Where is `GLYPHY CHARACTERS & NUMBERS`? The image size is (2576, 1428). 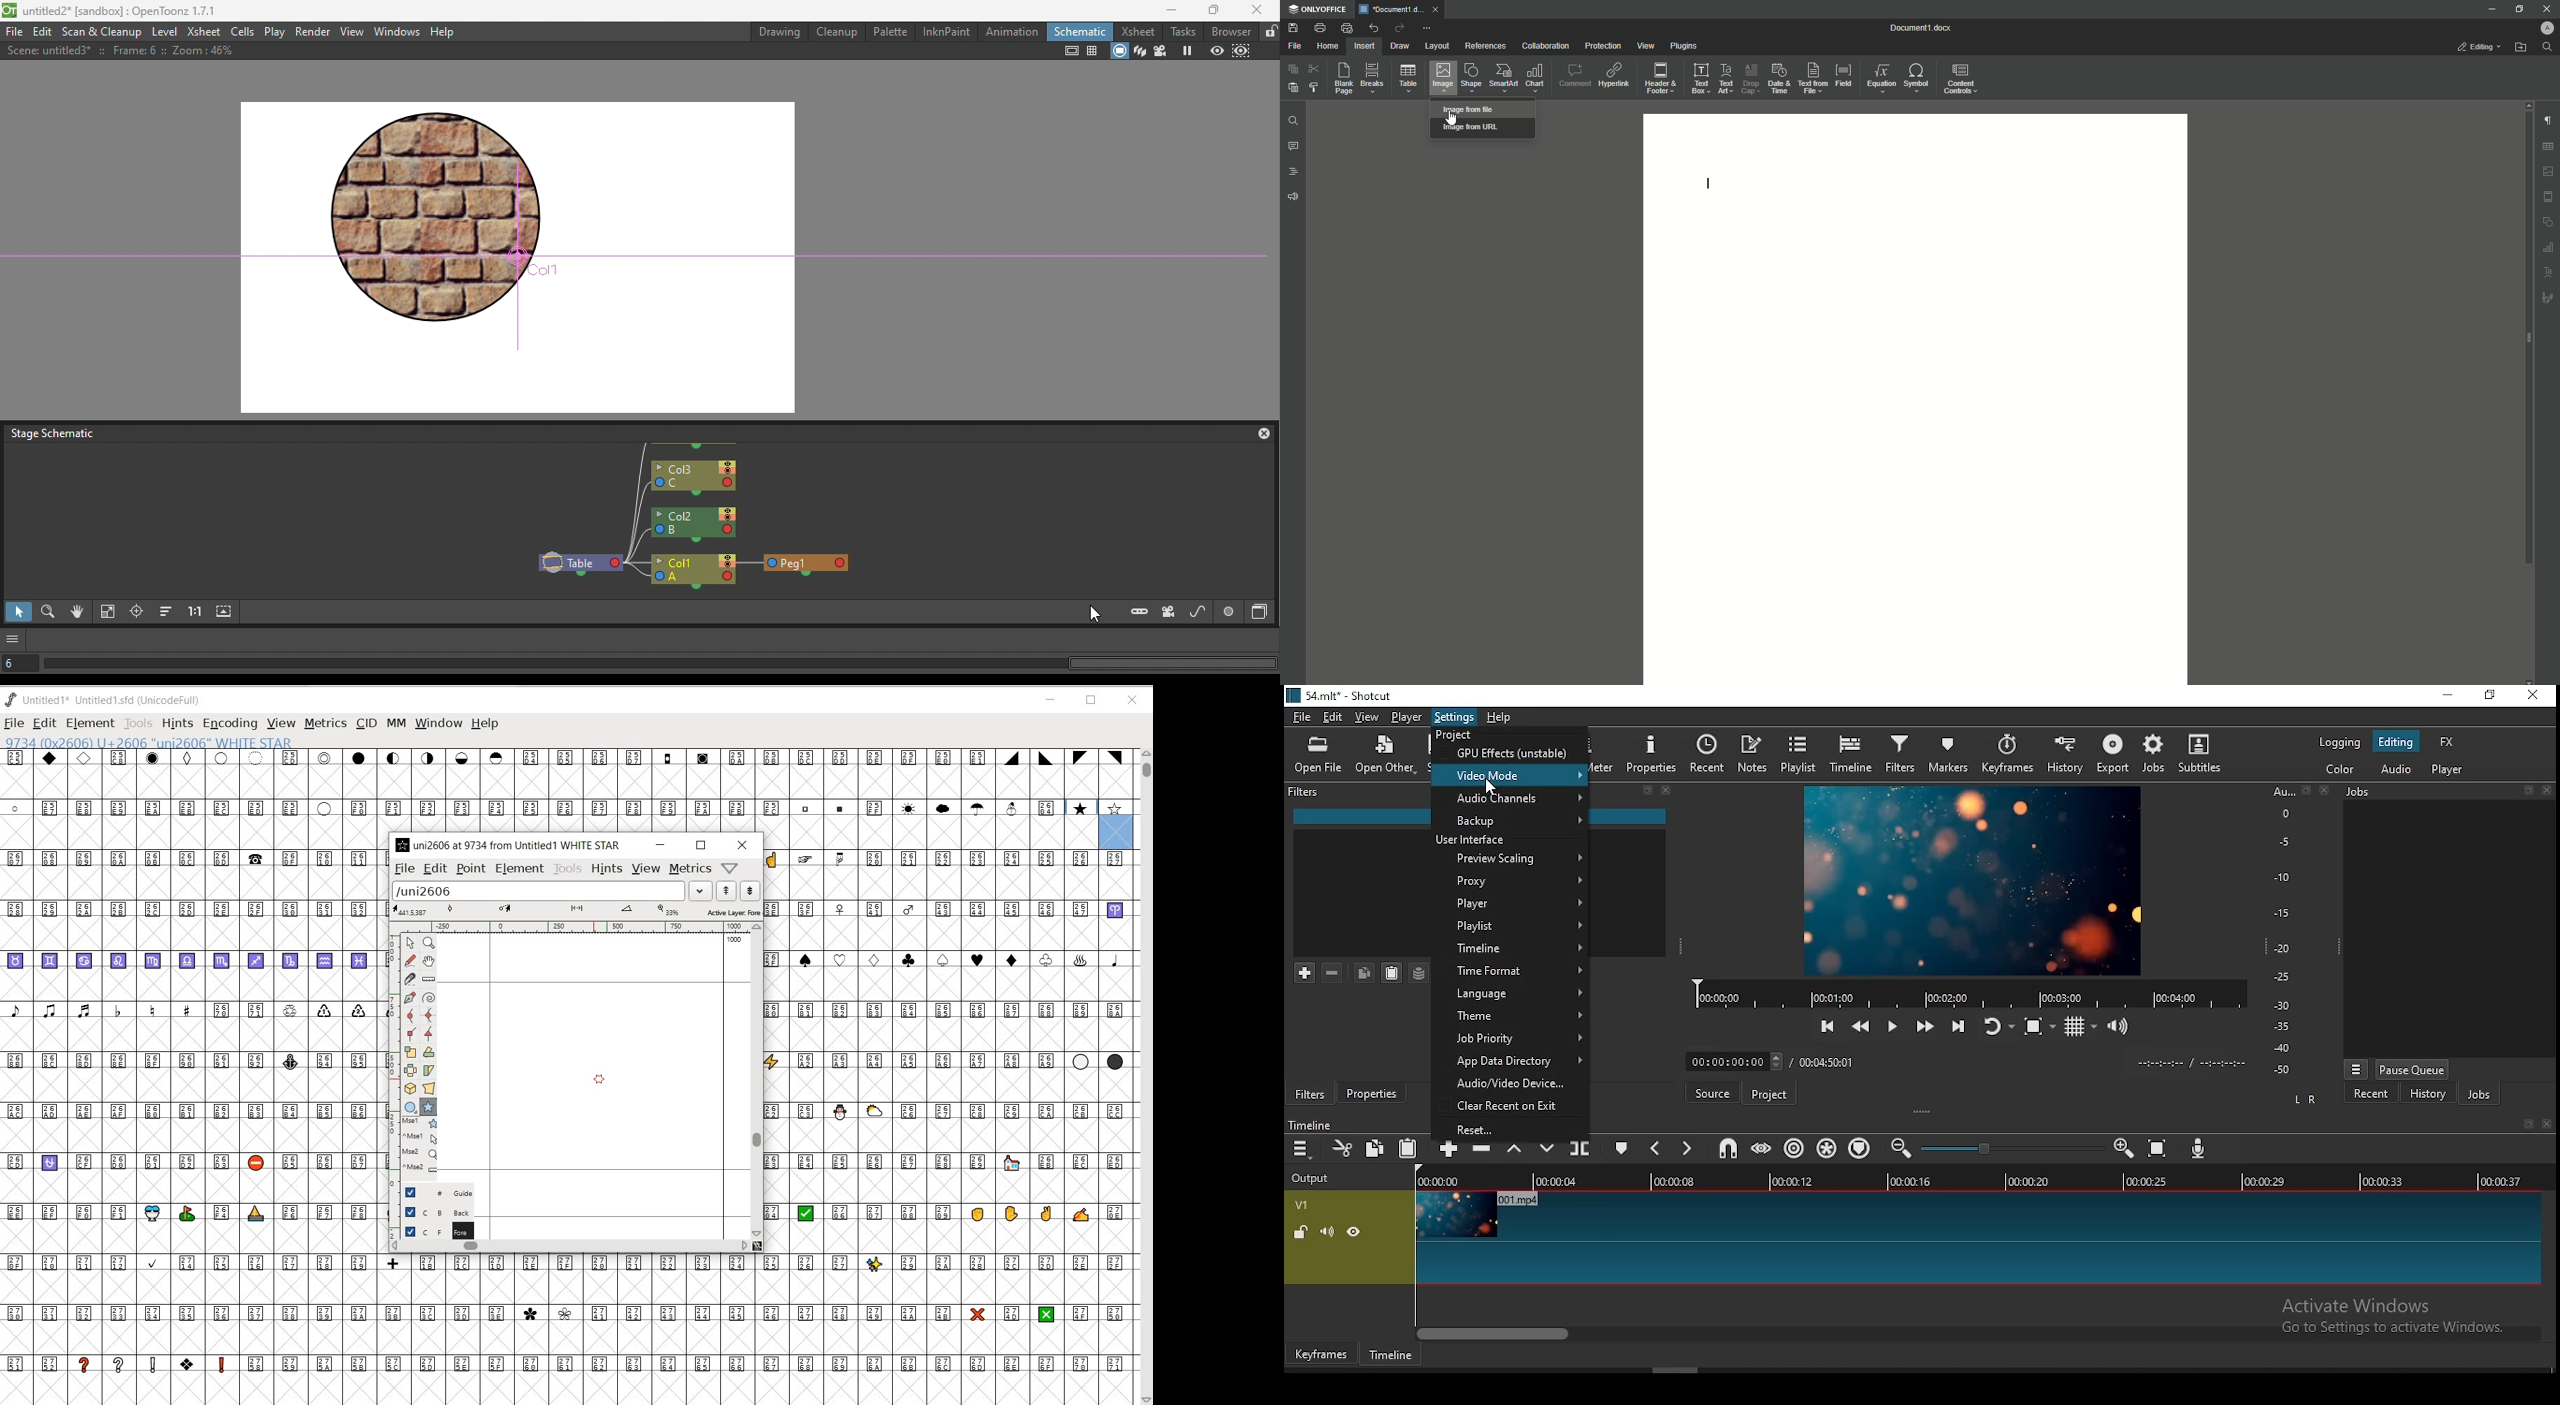
GLYPHY CHARACTERS & NUMBERS is located at coordinates (190, 1119).